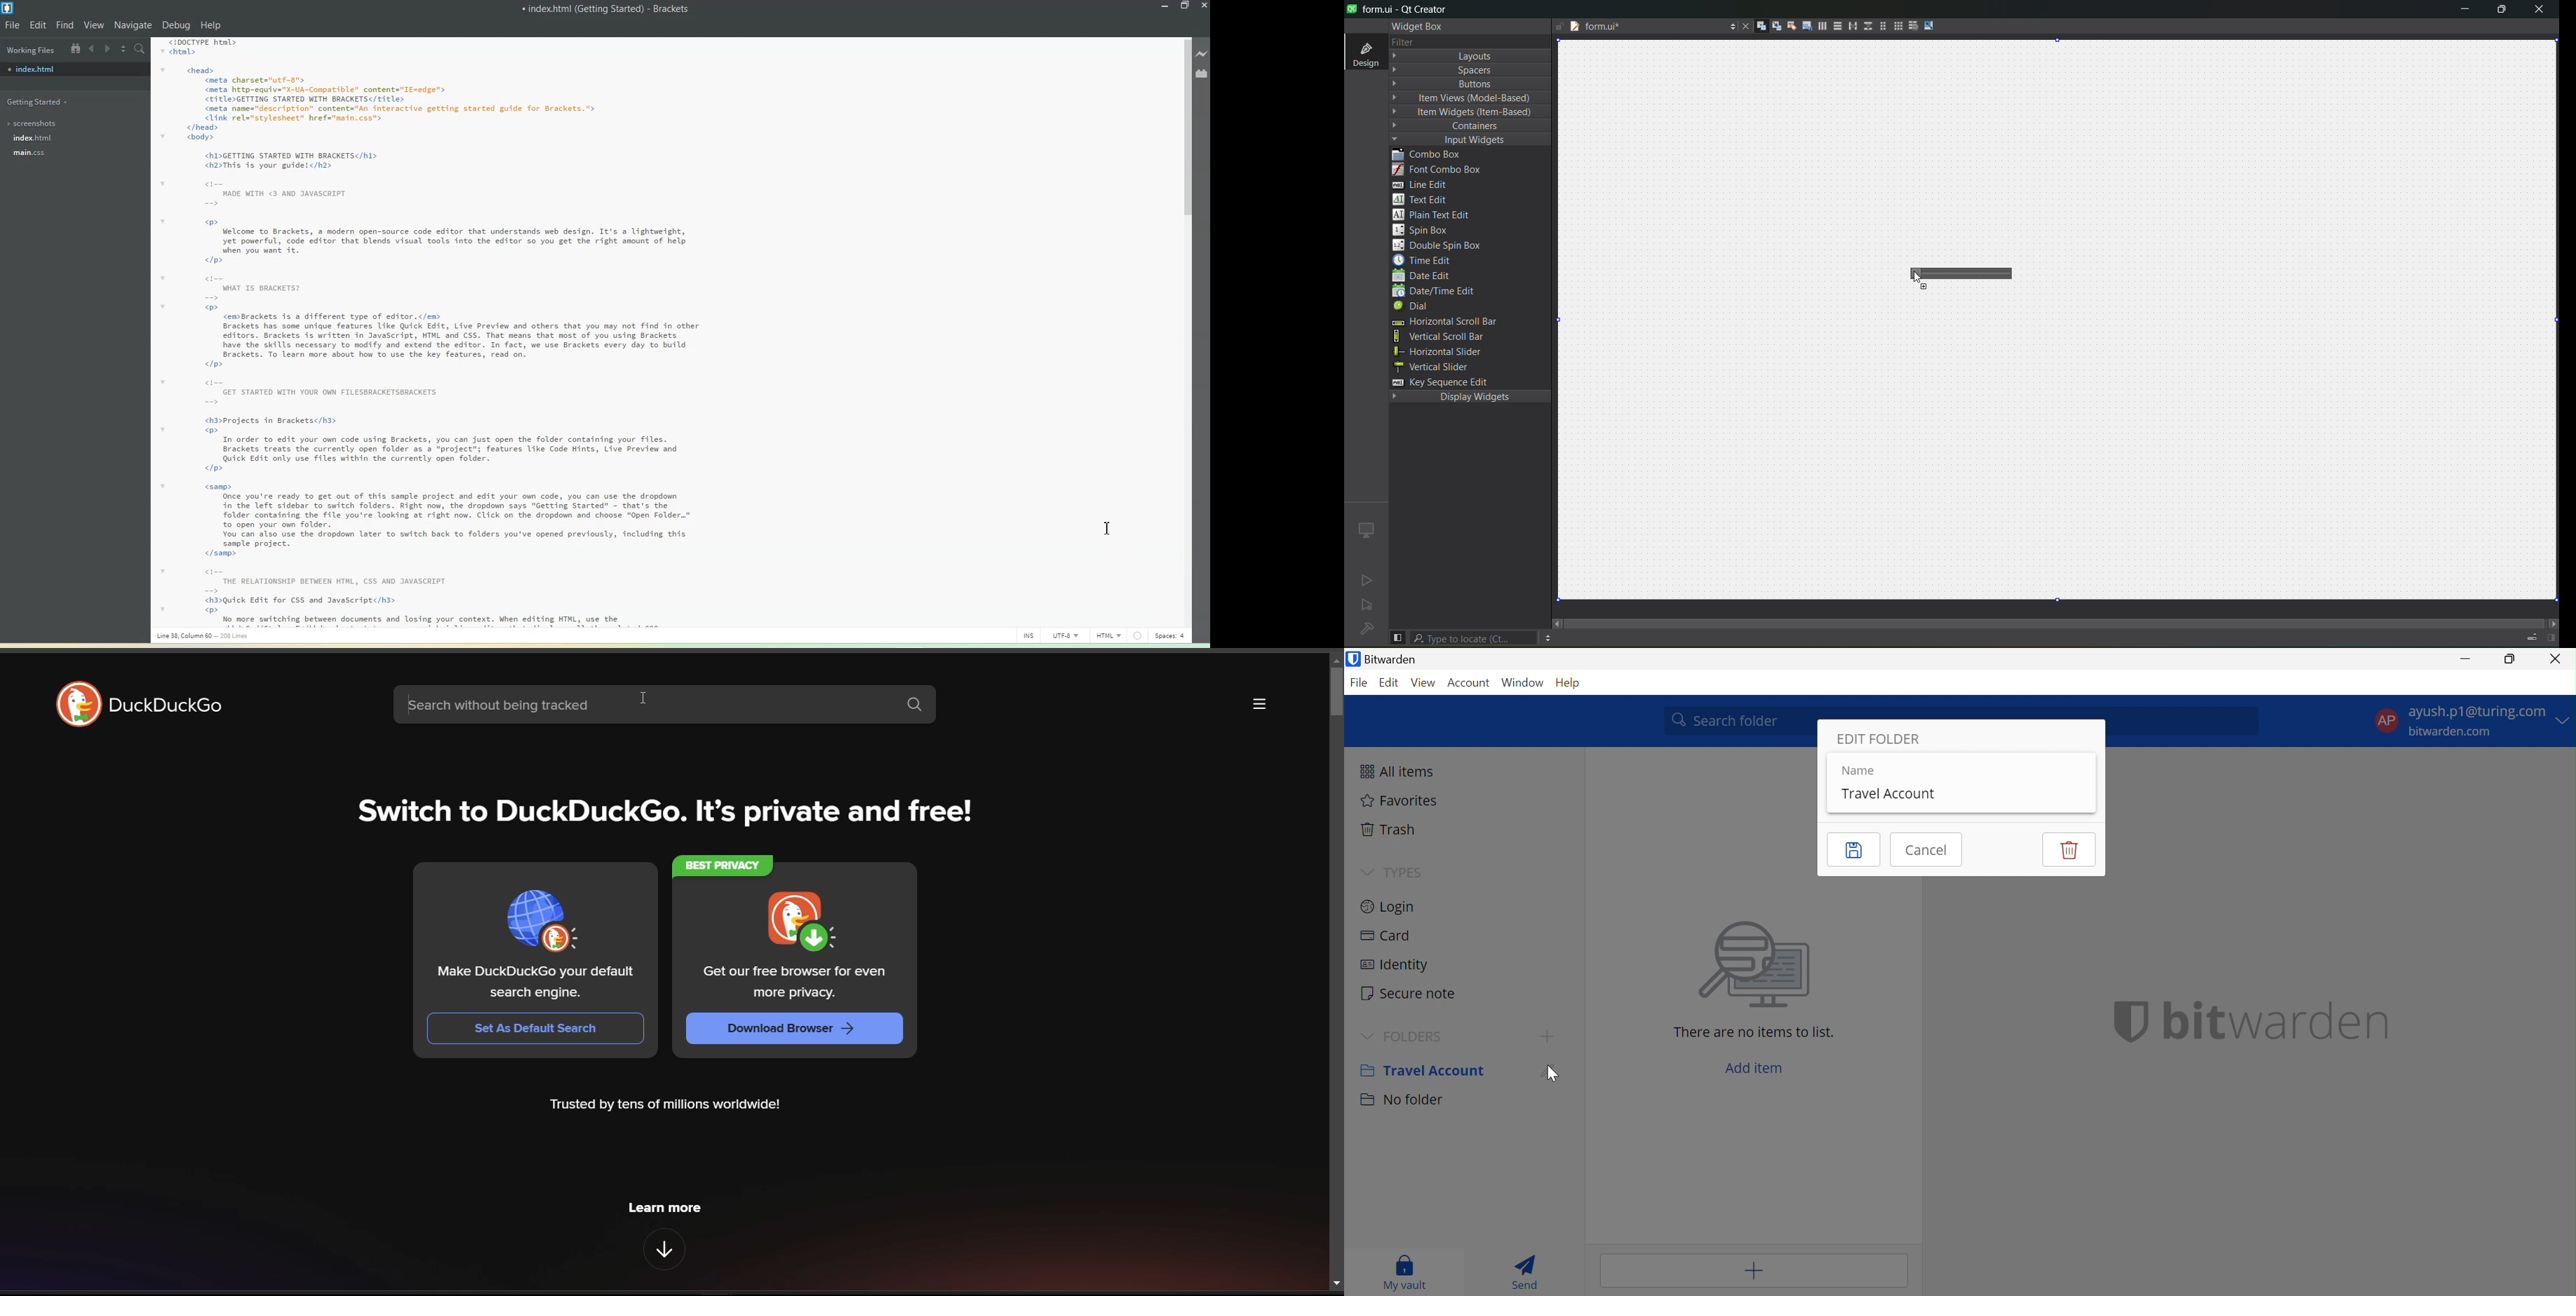 This screenshot has width=2576, height=1316. Describe the element at coordinates (2068, 849) in the screenshot. I see `Delete` at that location.